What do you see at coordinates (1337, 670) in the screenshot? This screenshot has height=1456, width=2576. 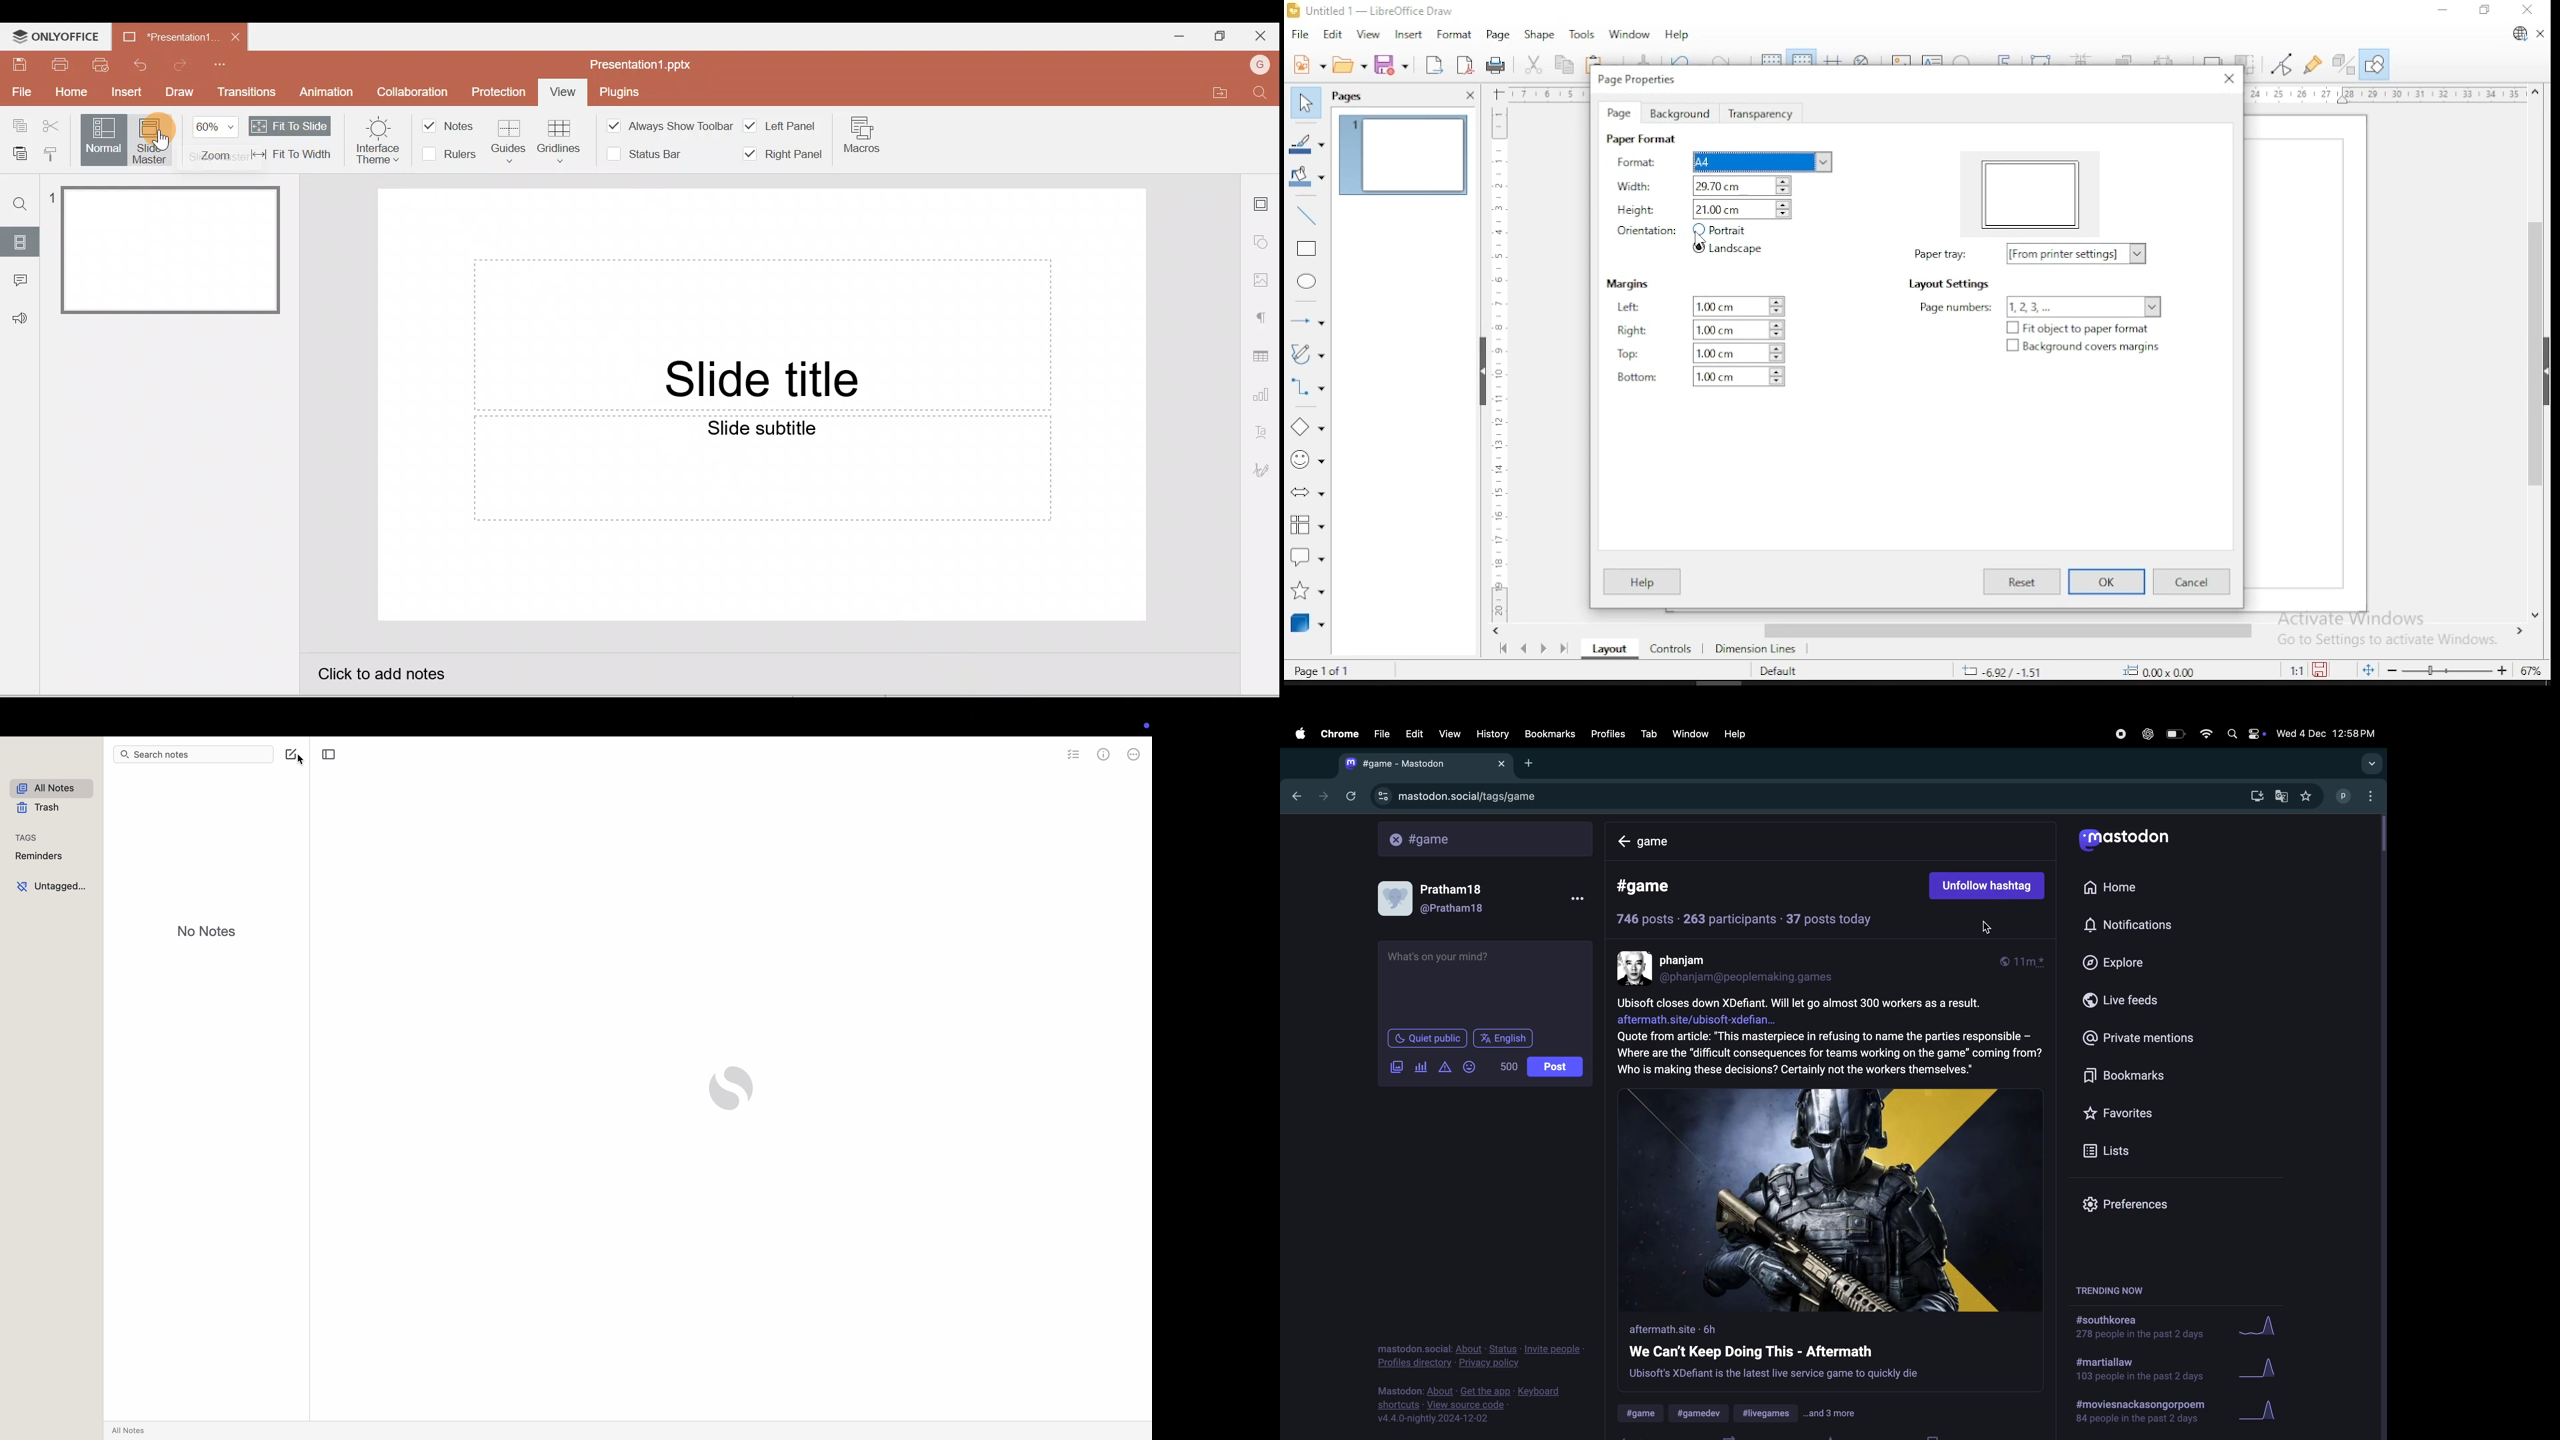 I see `Page Info` at bounding box center [1337, 670].